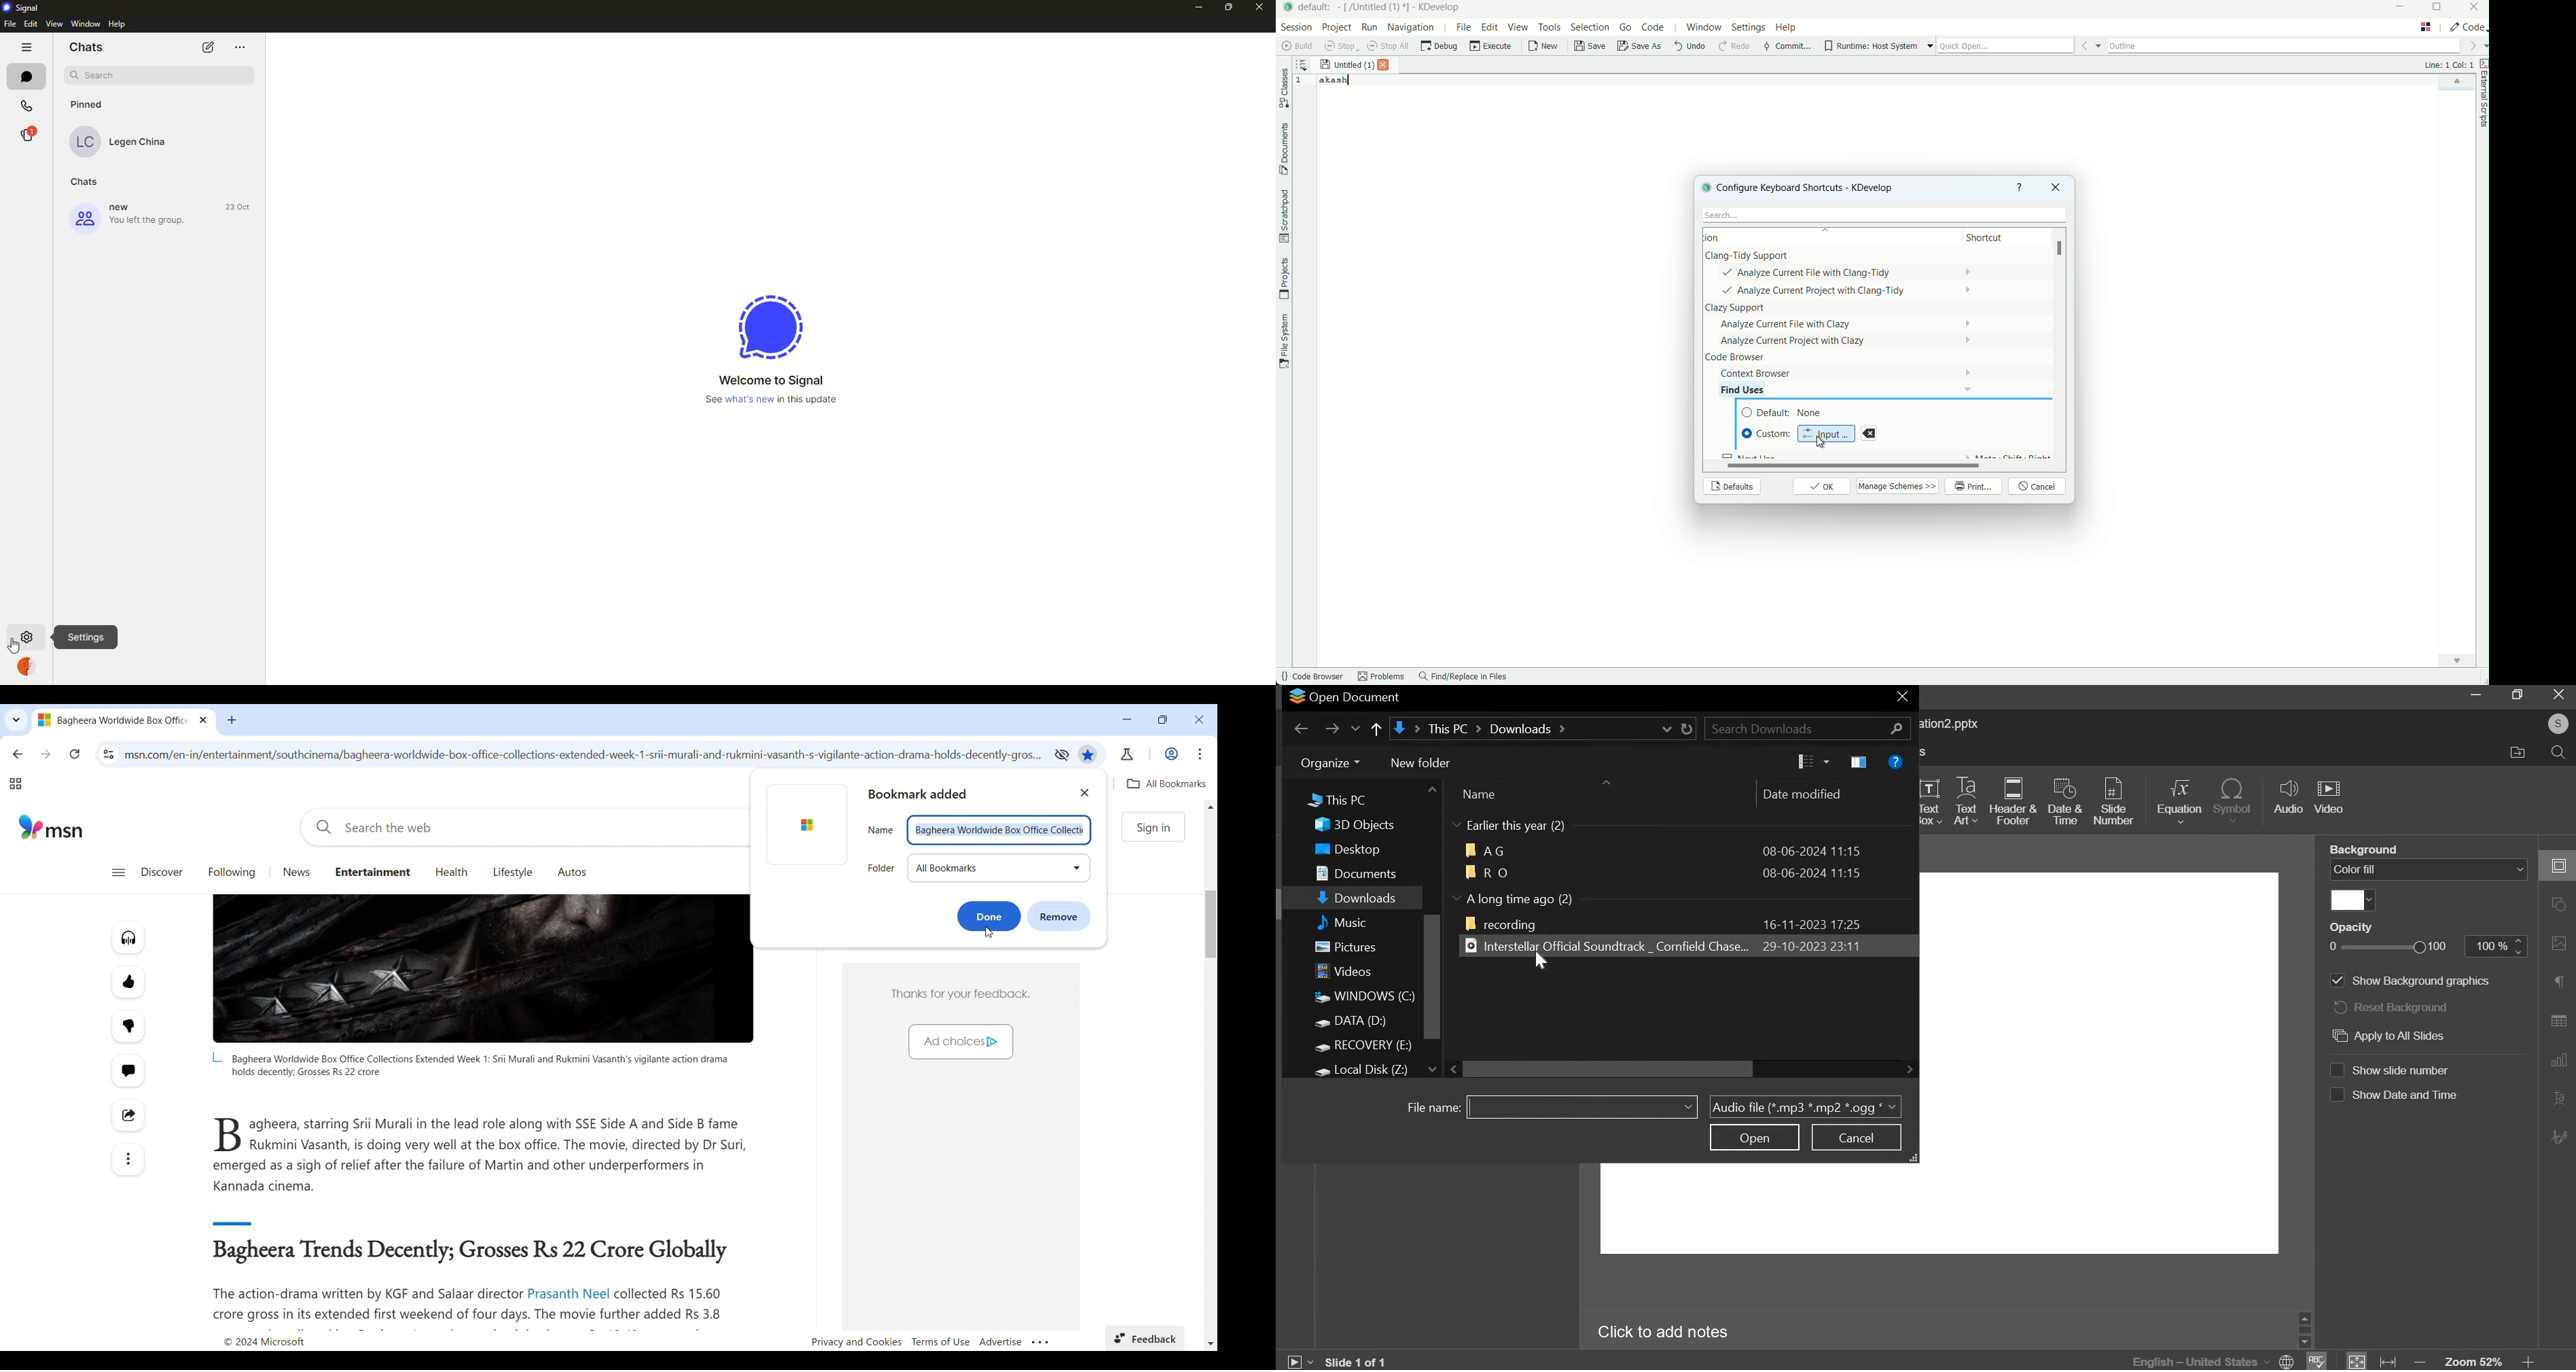  What do you see at coordinates (2356, 1360) in the screenshot?
I see `fit to slide` at bounding box center [2356, 1360].